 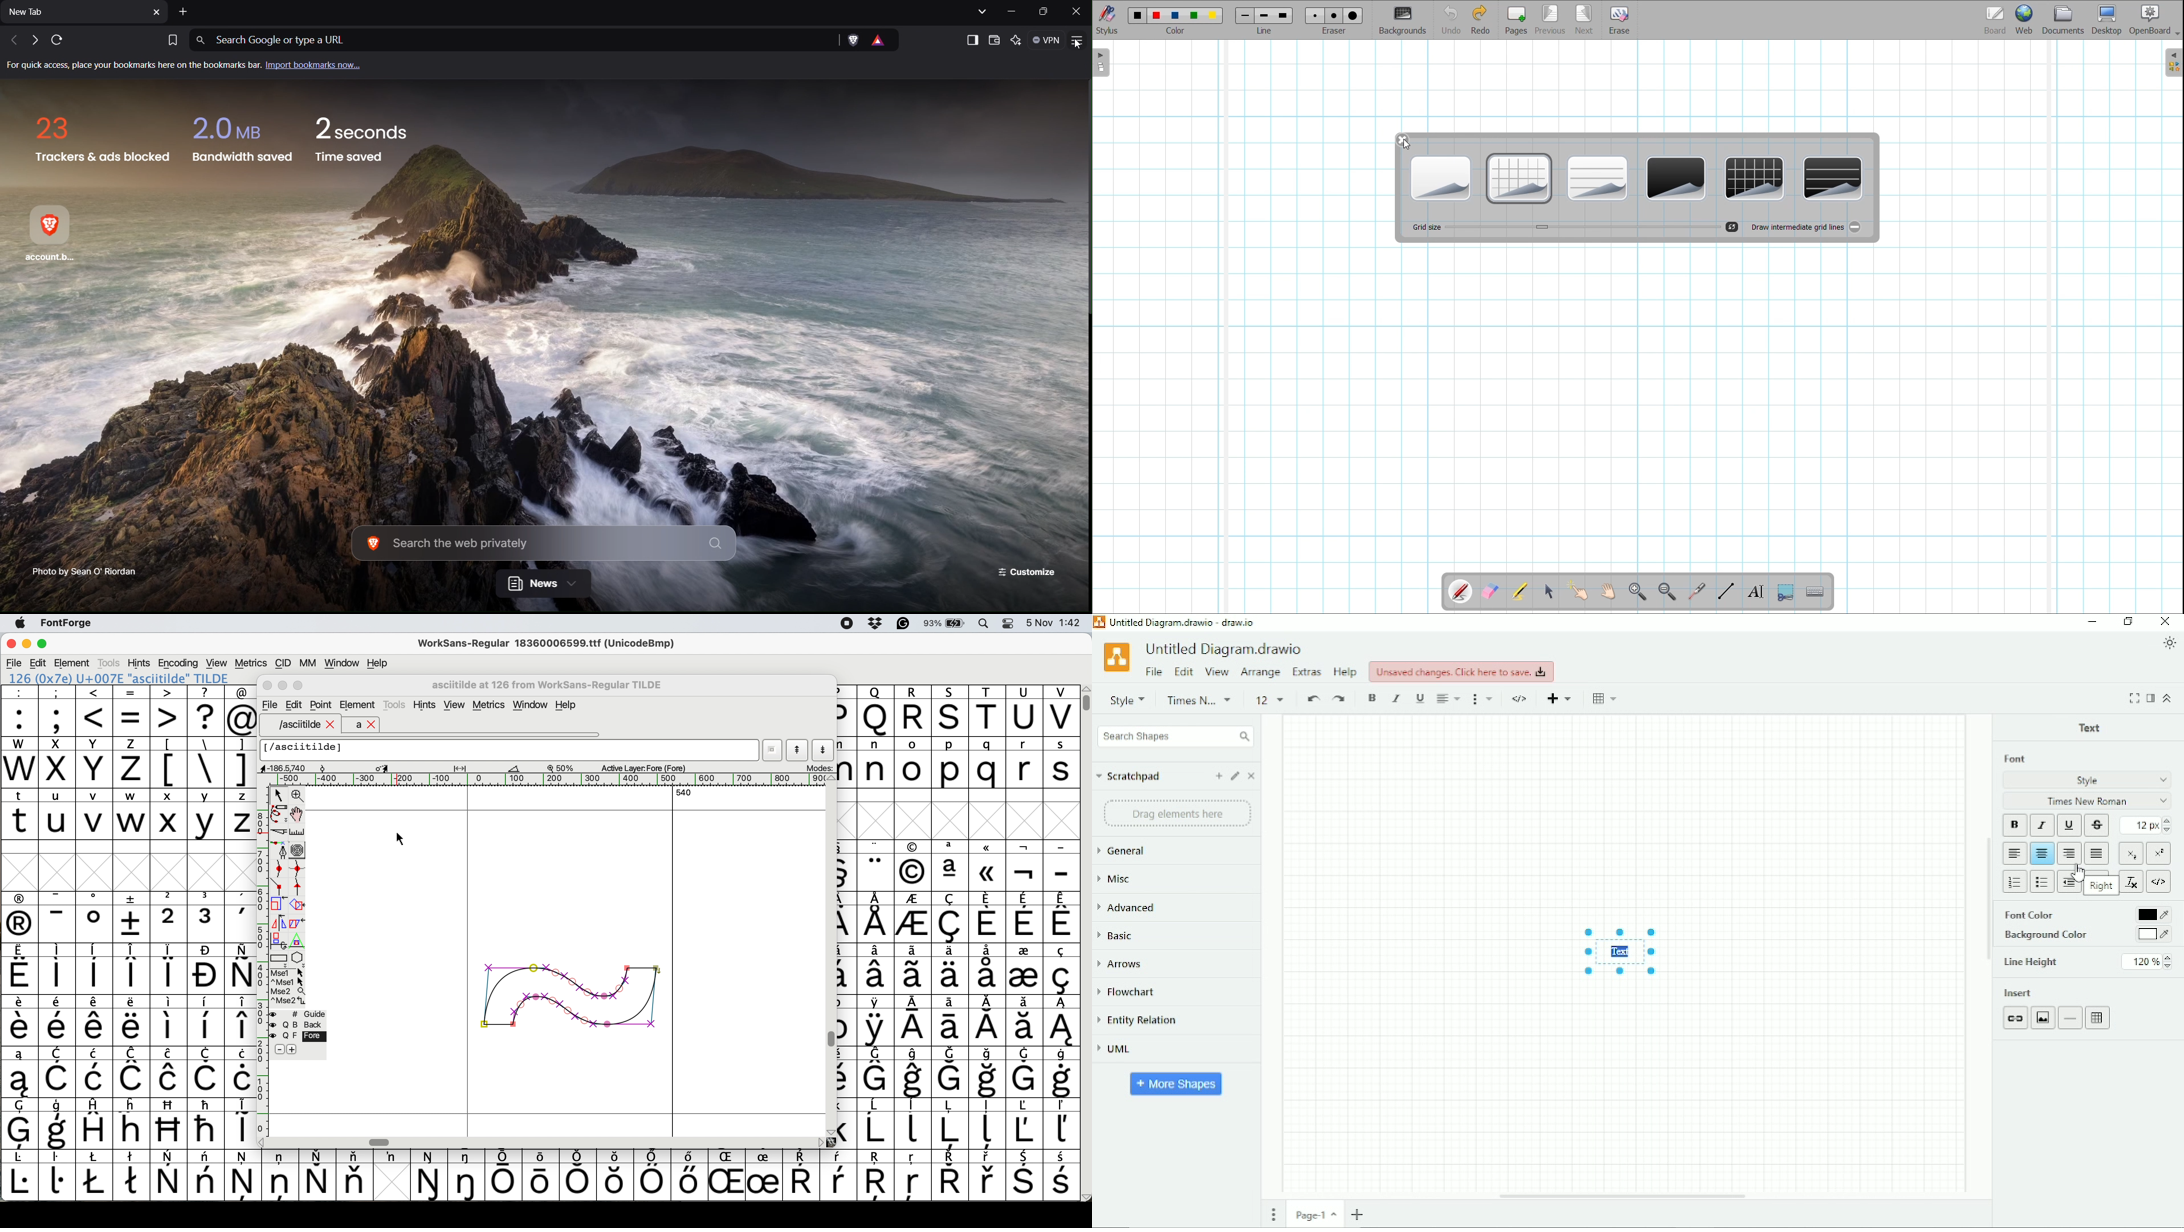 I want to click on mm, so click(x=307, y=663).